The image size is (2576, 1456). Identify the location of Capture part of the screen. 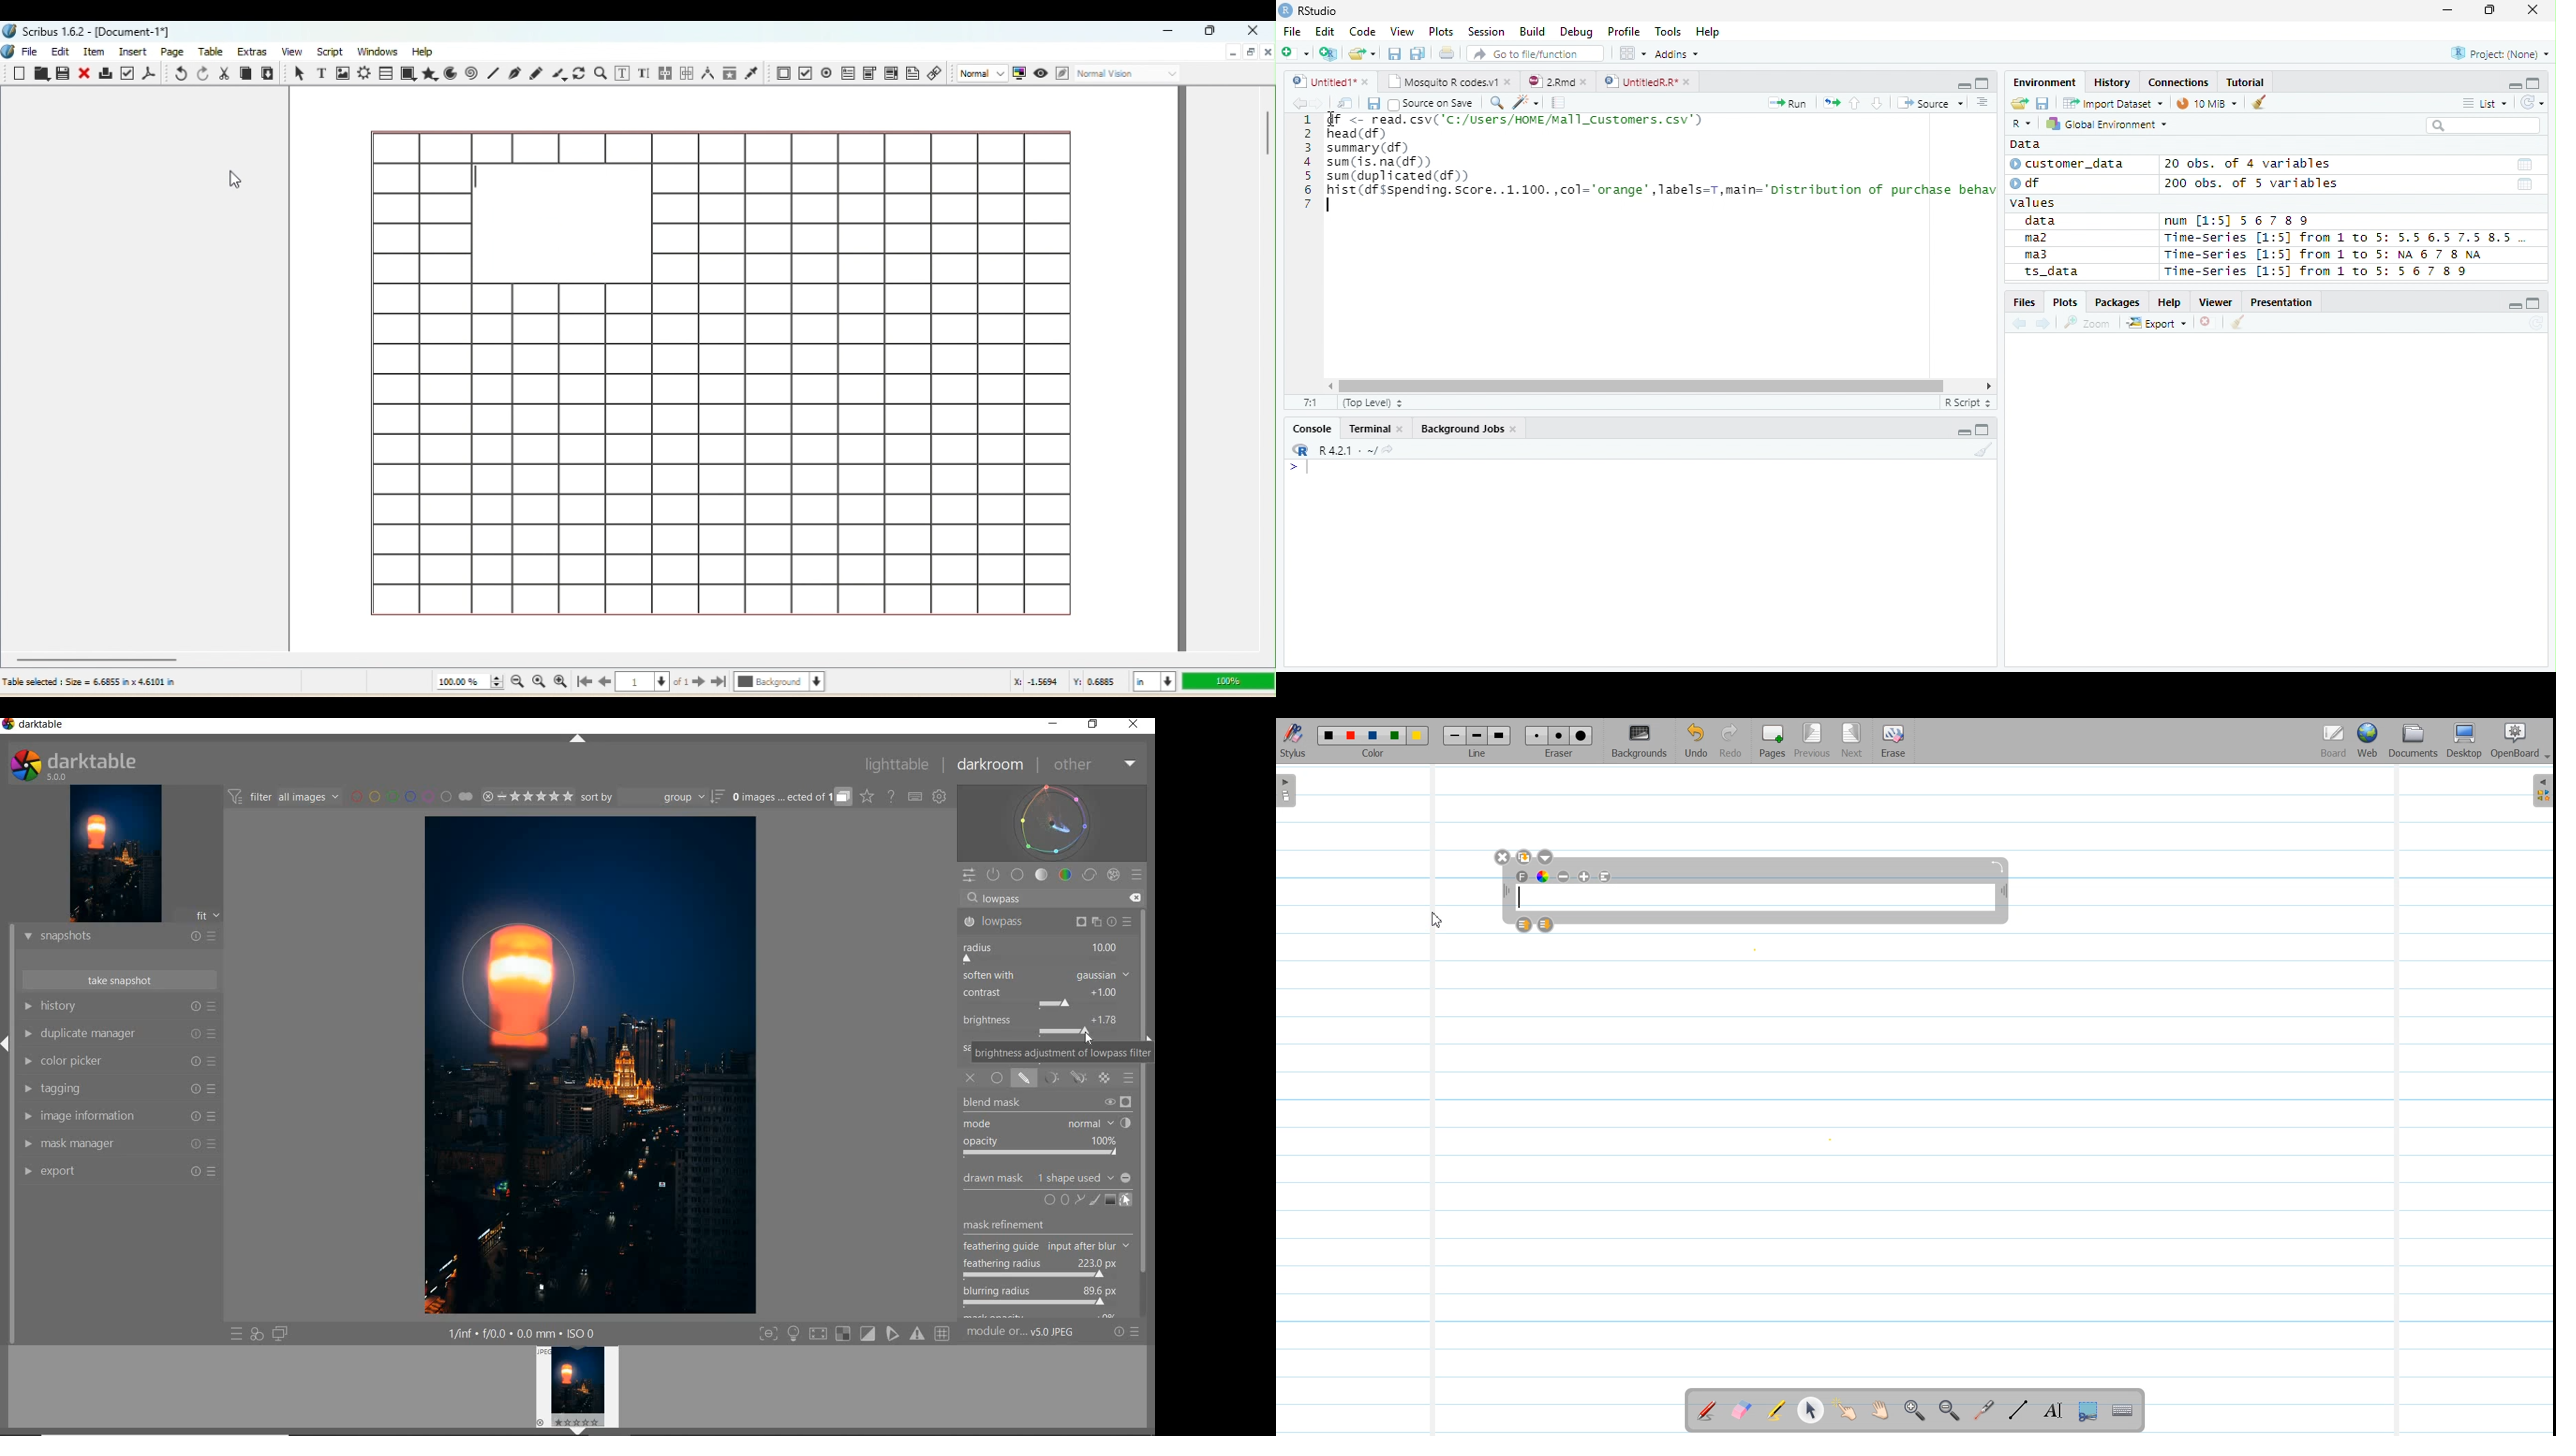
(2087, 1411).